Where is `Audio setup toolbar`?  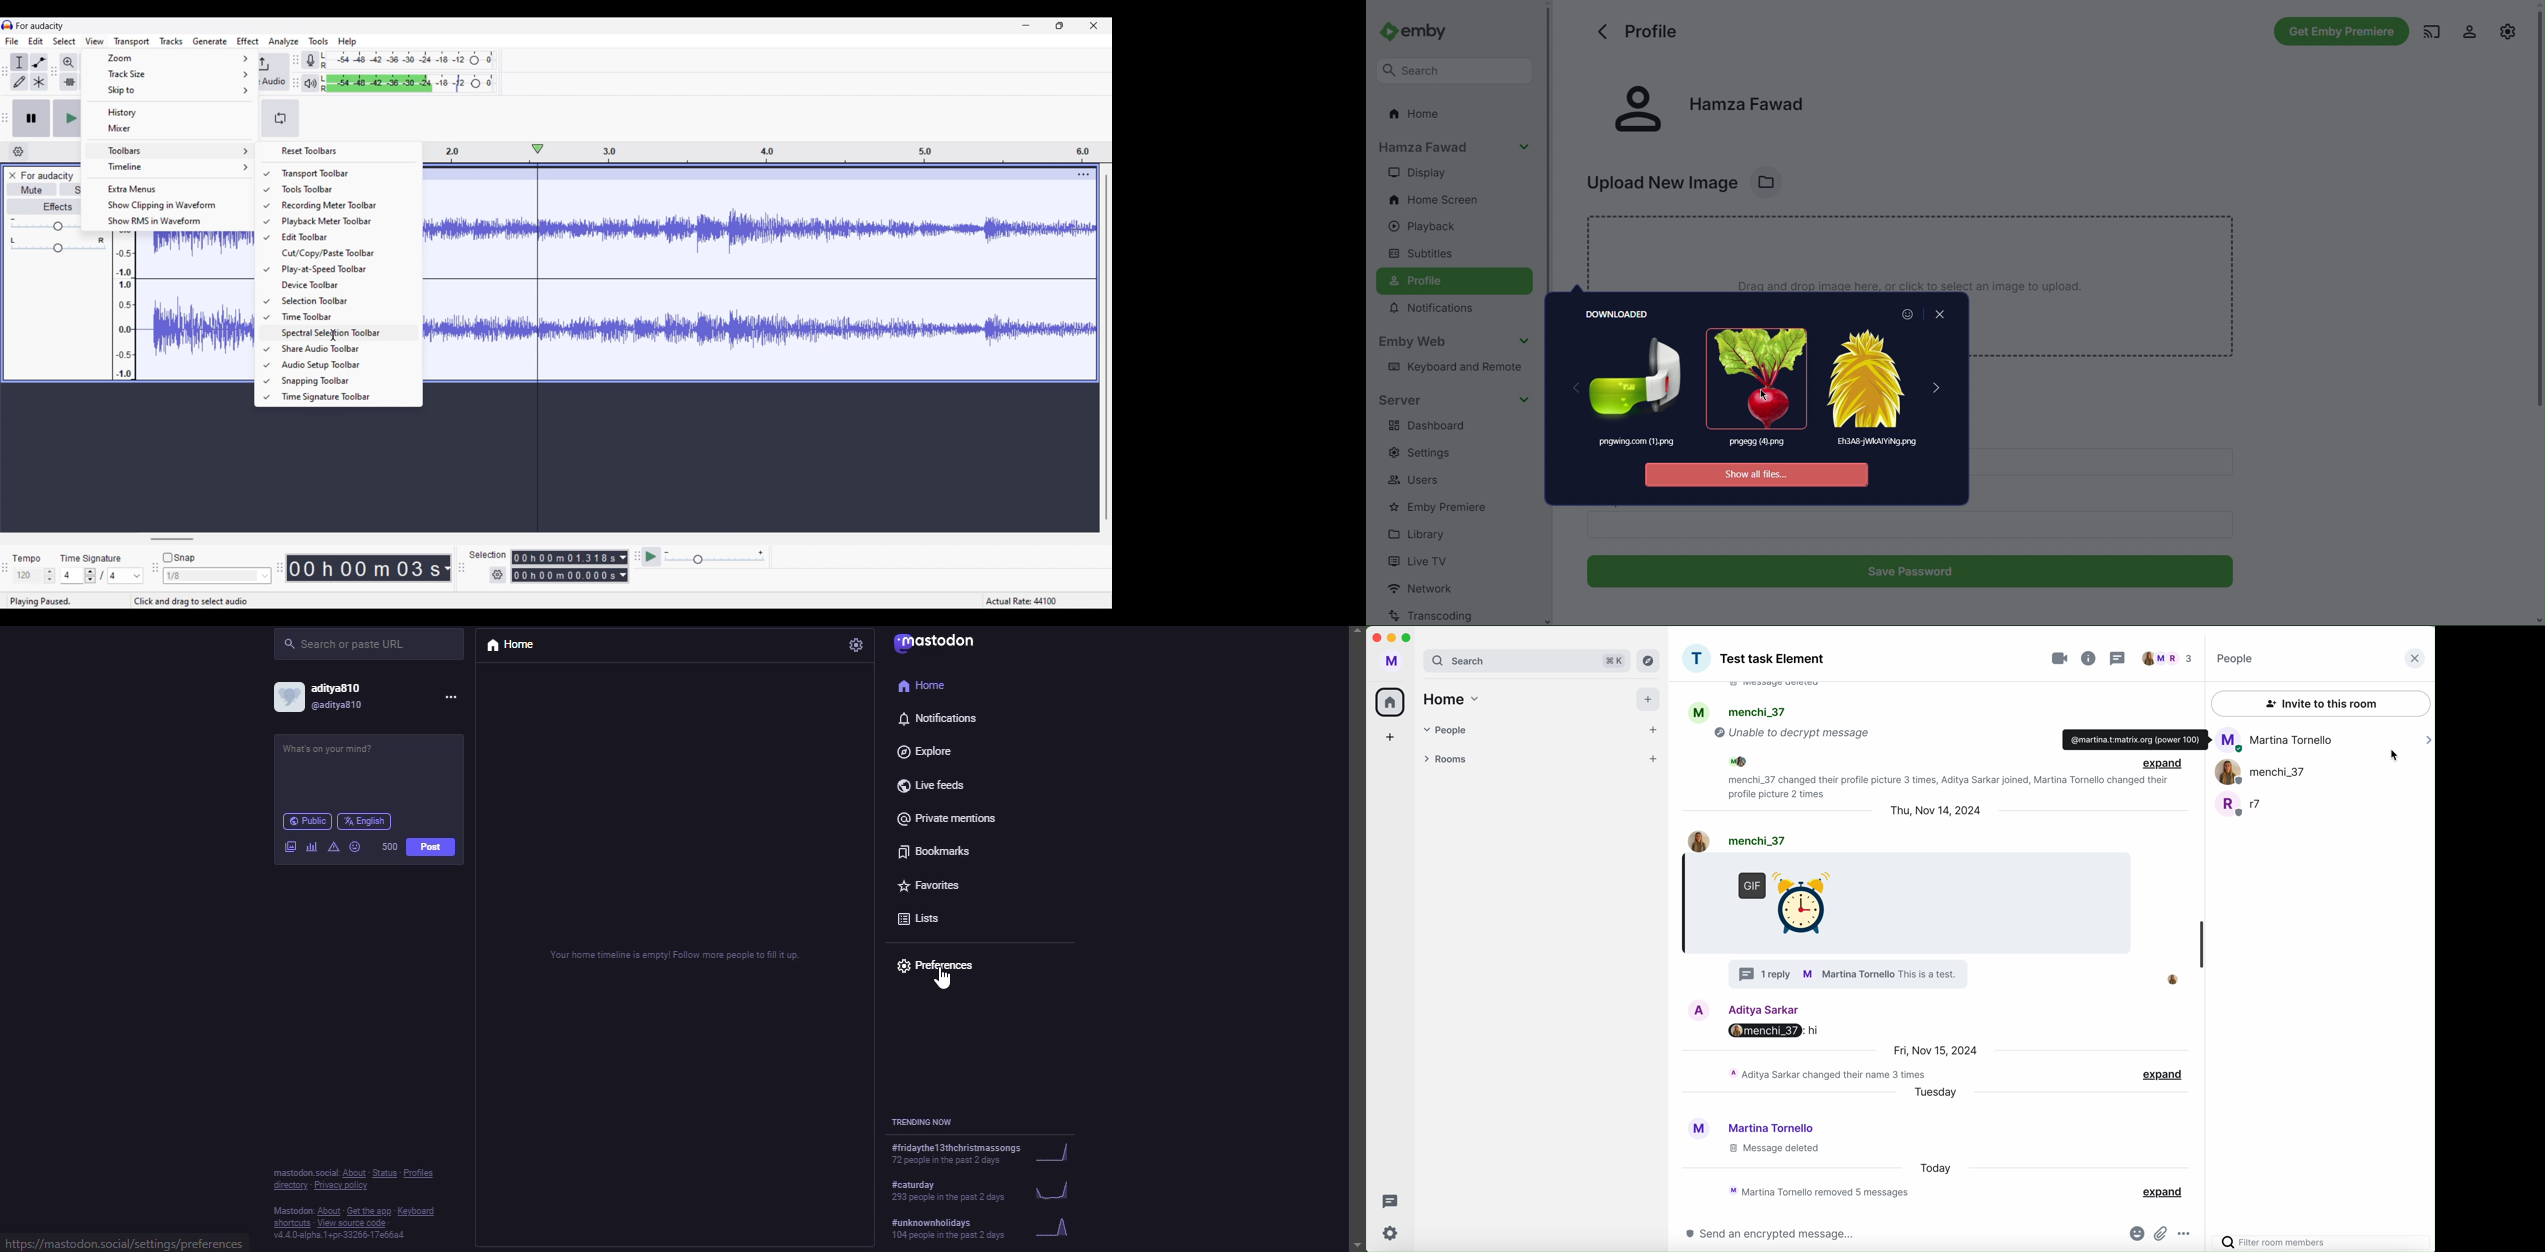
Audio setup toolbar is located at coordinates (343, 365).